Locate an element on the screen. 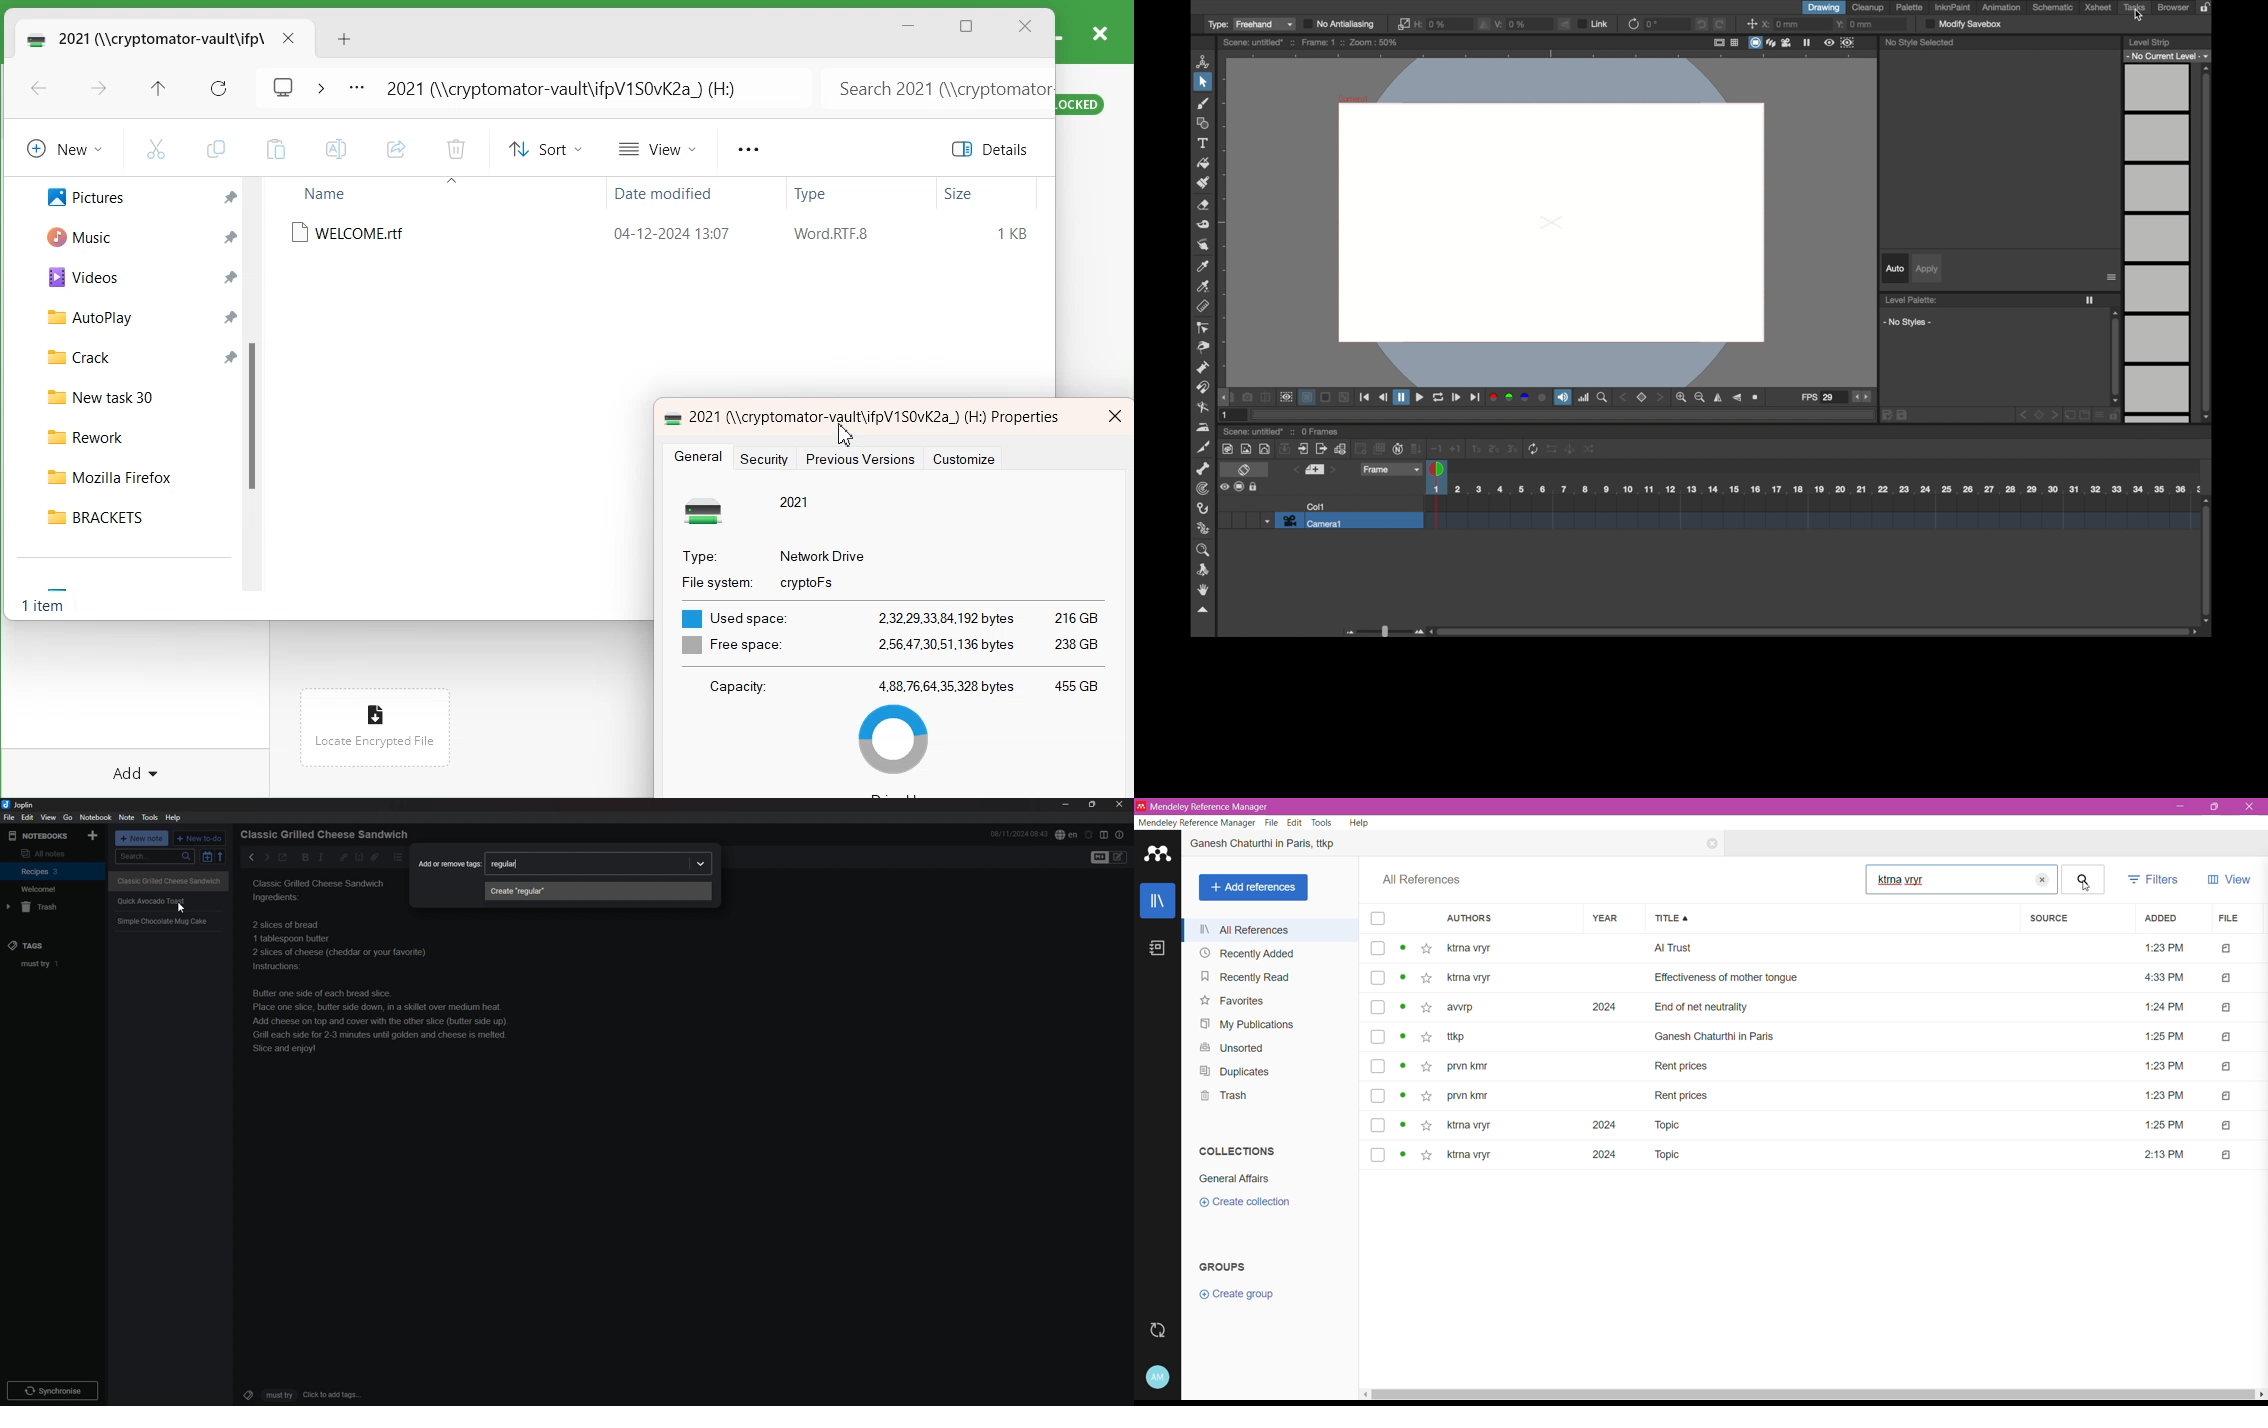 The height and width of the screenshot is (1428, 2268). heading is located at coordinates (328, 835).